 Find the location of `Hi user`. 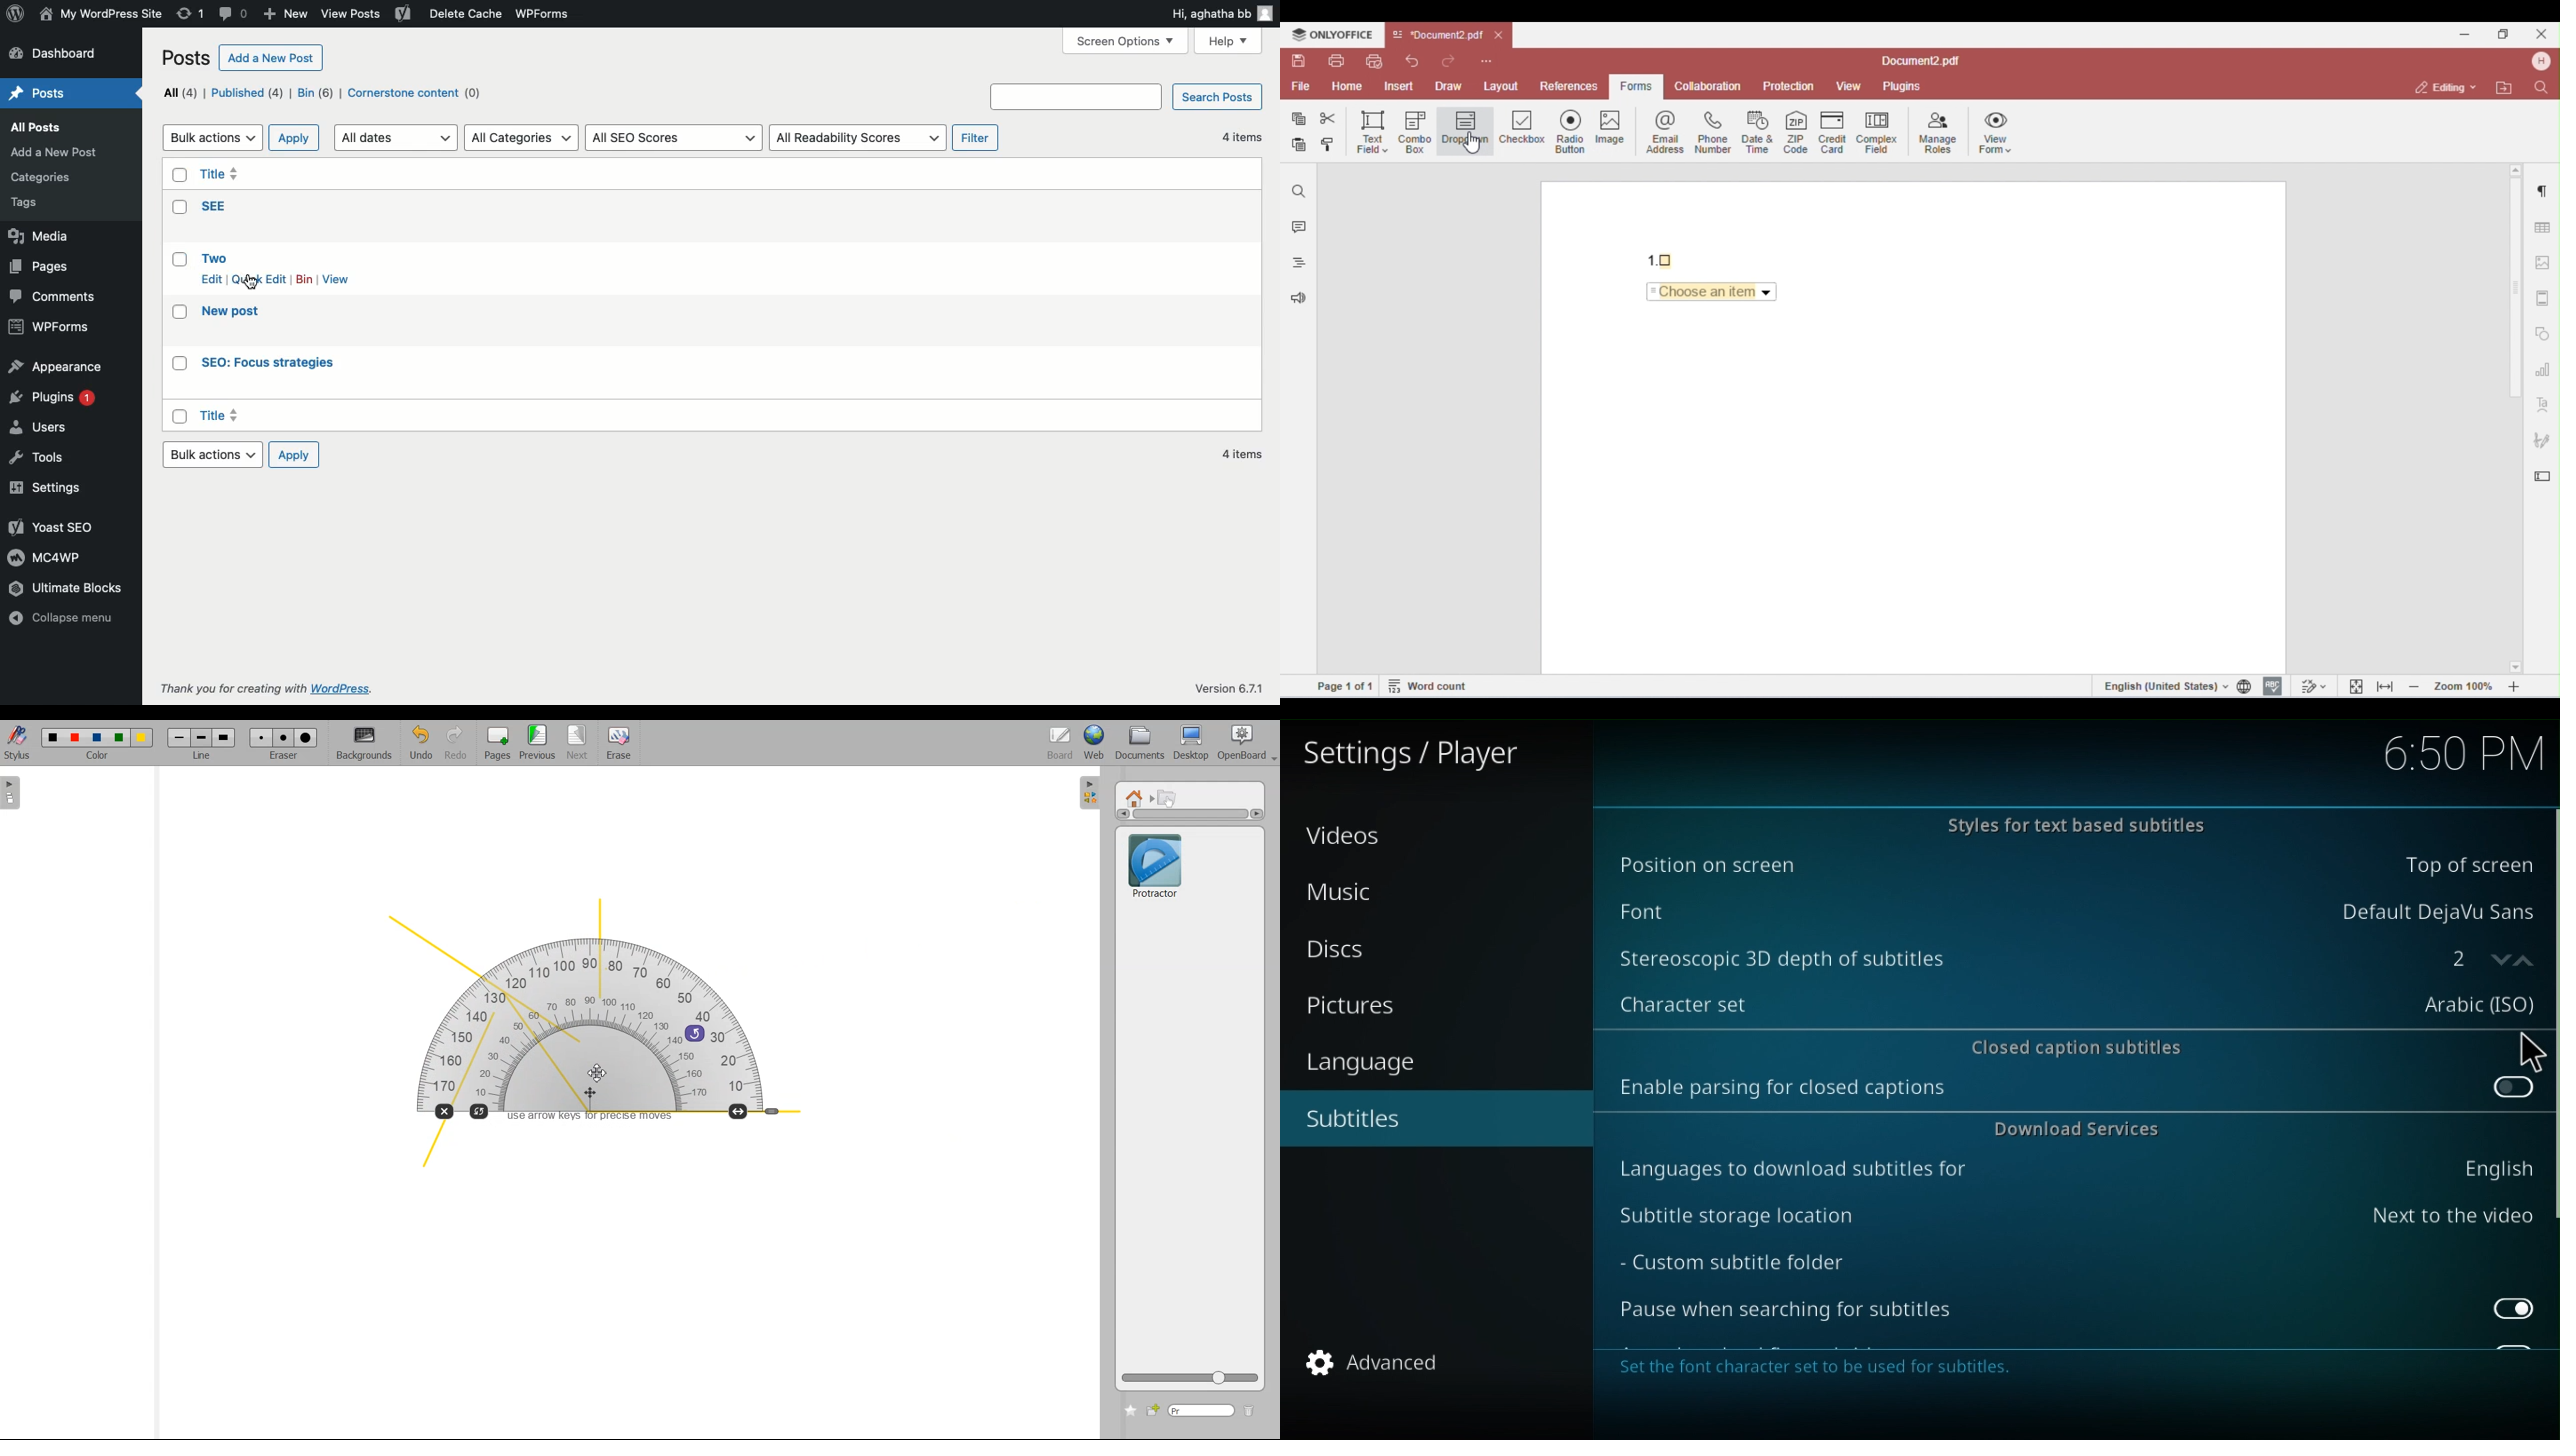

Hi user is located at coordinates (1222, 14).